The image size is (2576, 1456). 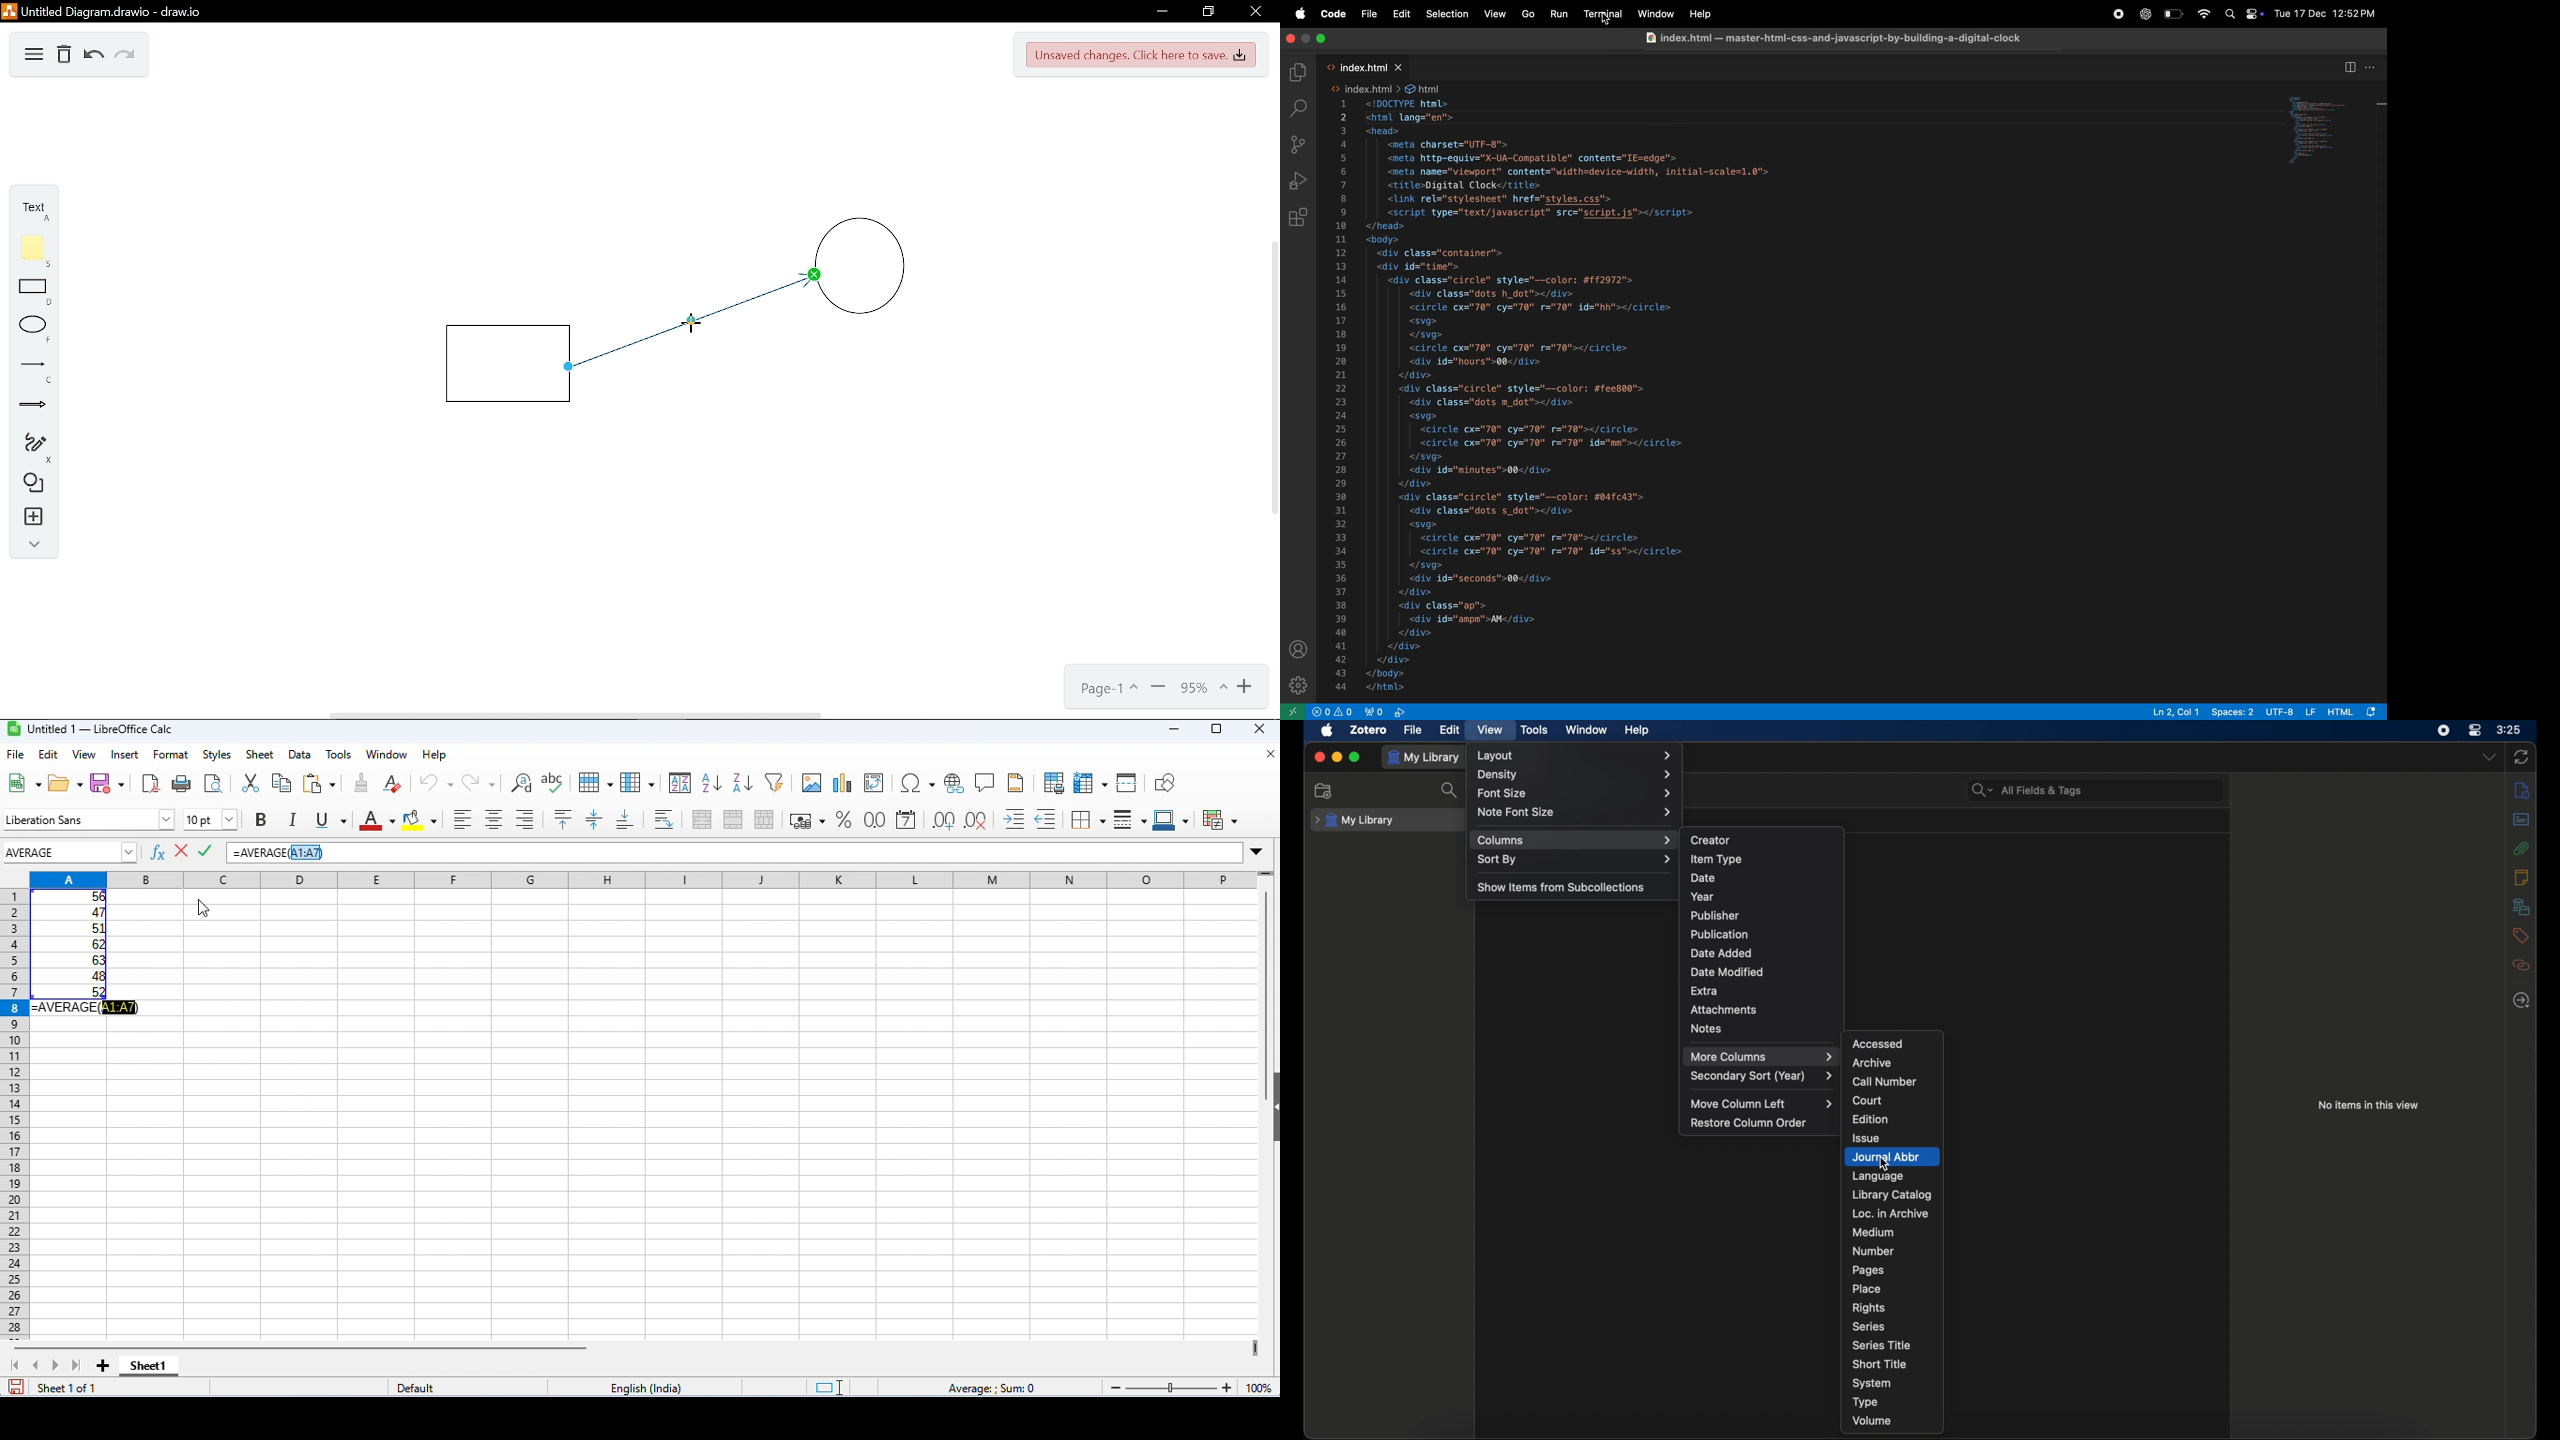 What do you see at coordinates (1054, 783) in the screenshot?
I see `define print area` at bounding box center [1054, 783].